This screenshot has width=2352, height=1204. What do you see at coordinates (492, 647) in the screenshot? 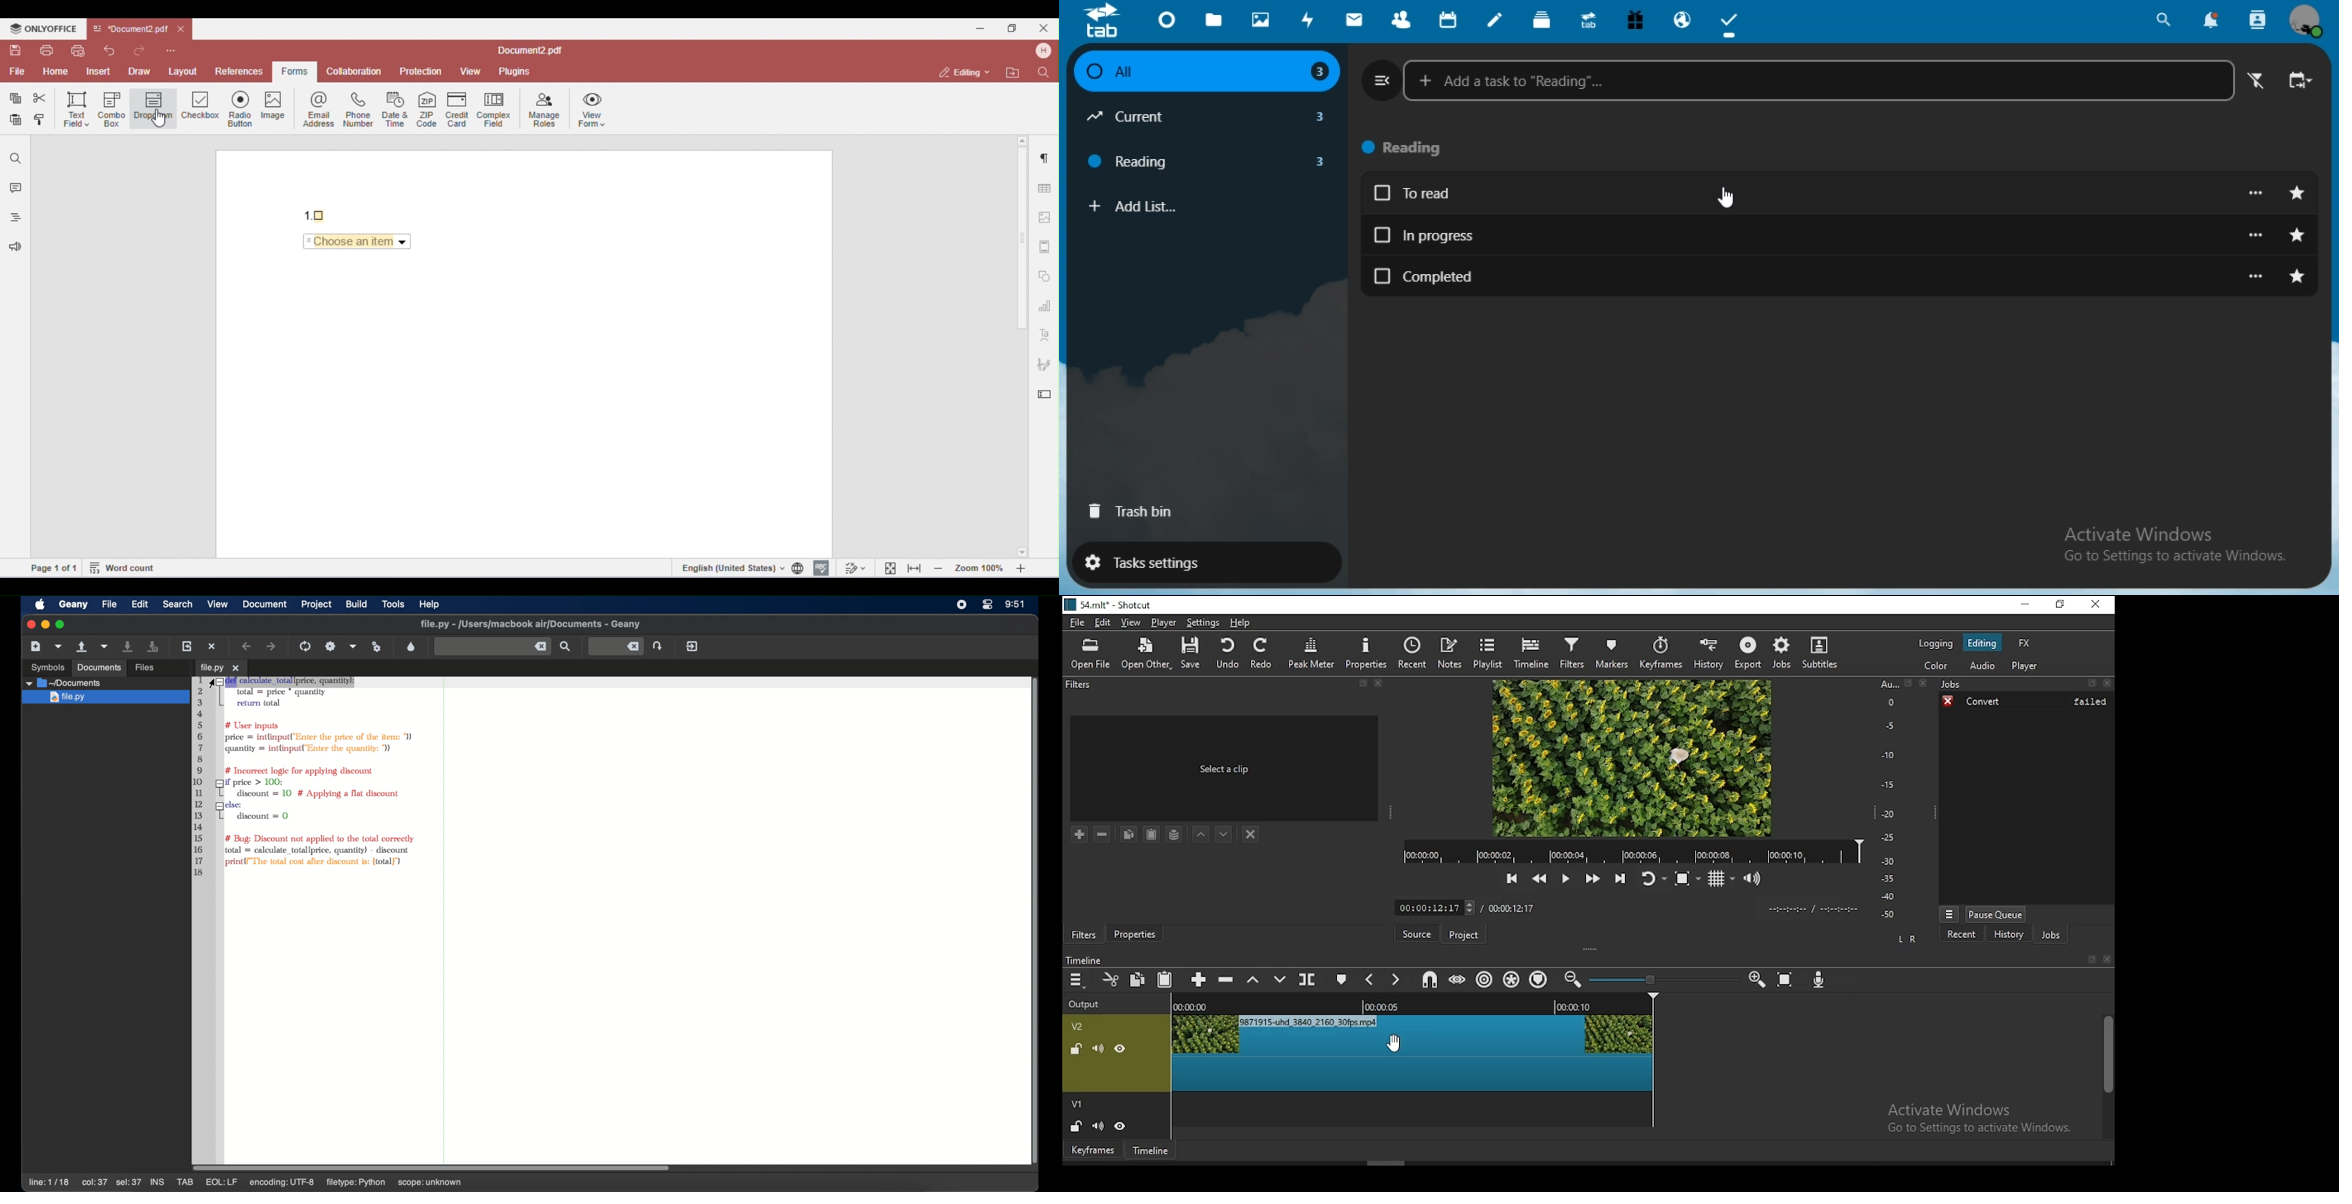
I see `find the entered text in current file` at bounding box center [492, 647].